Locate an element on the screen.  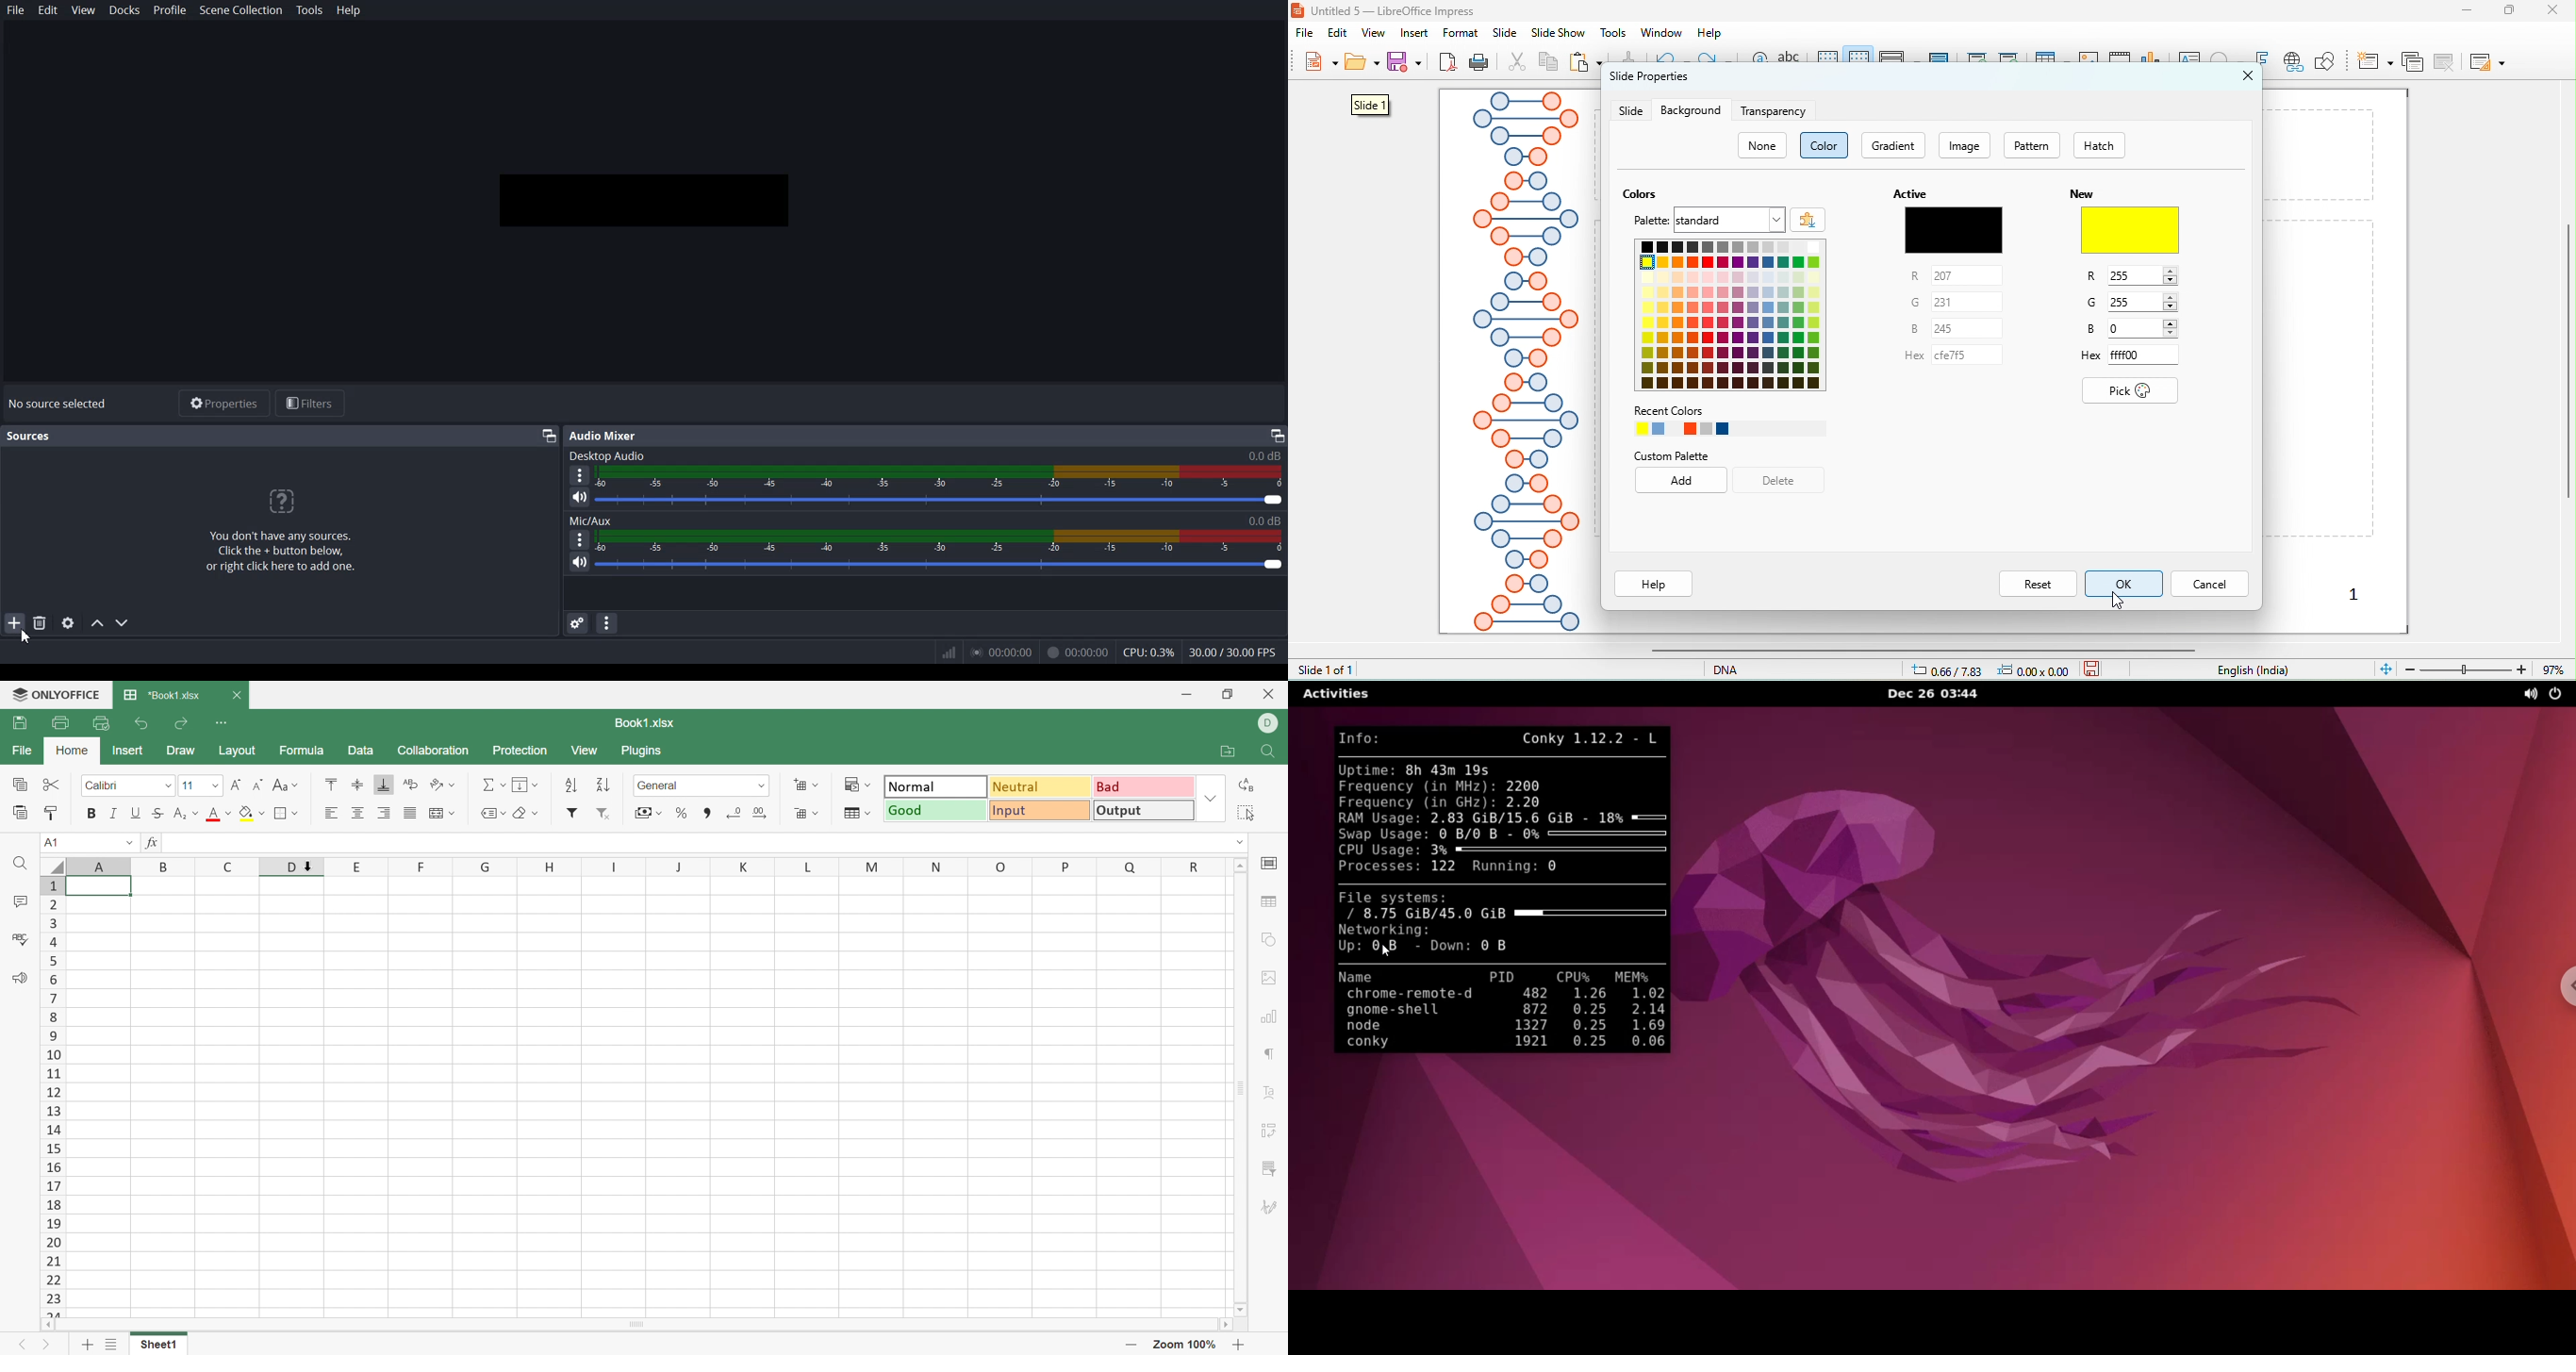
Copy Style is located at coordinates (52, 814).